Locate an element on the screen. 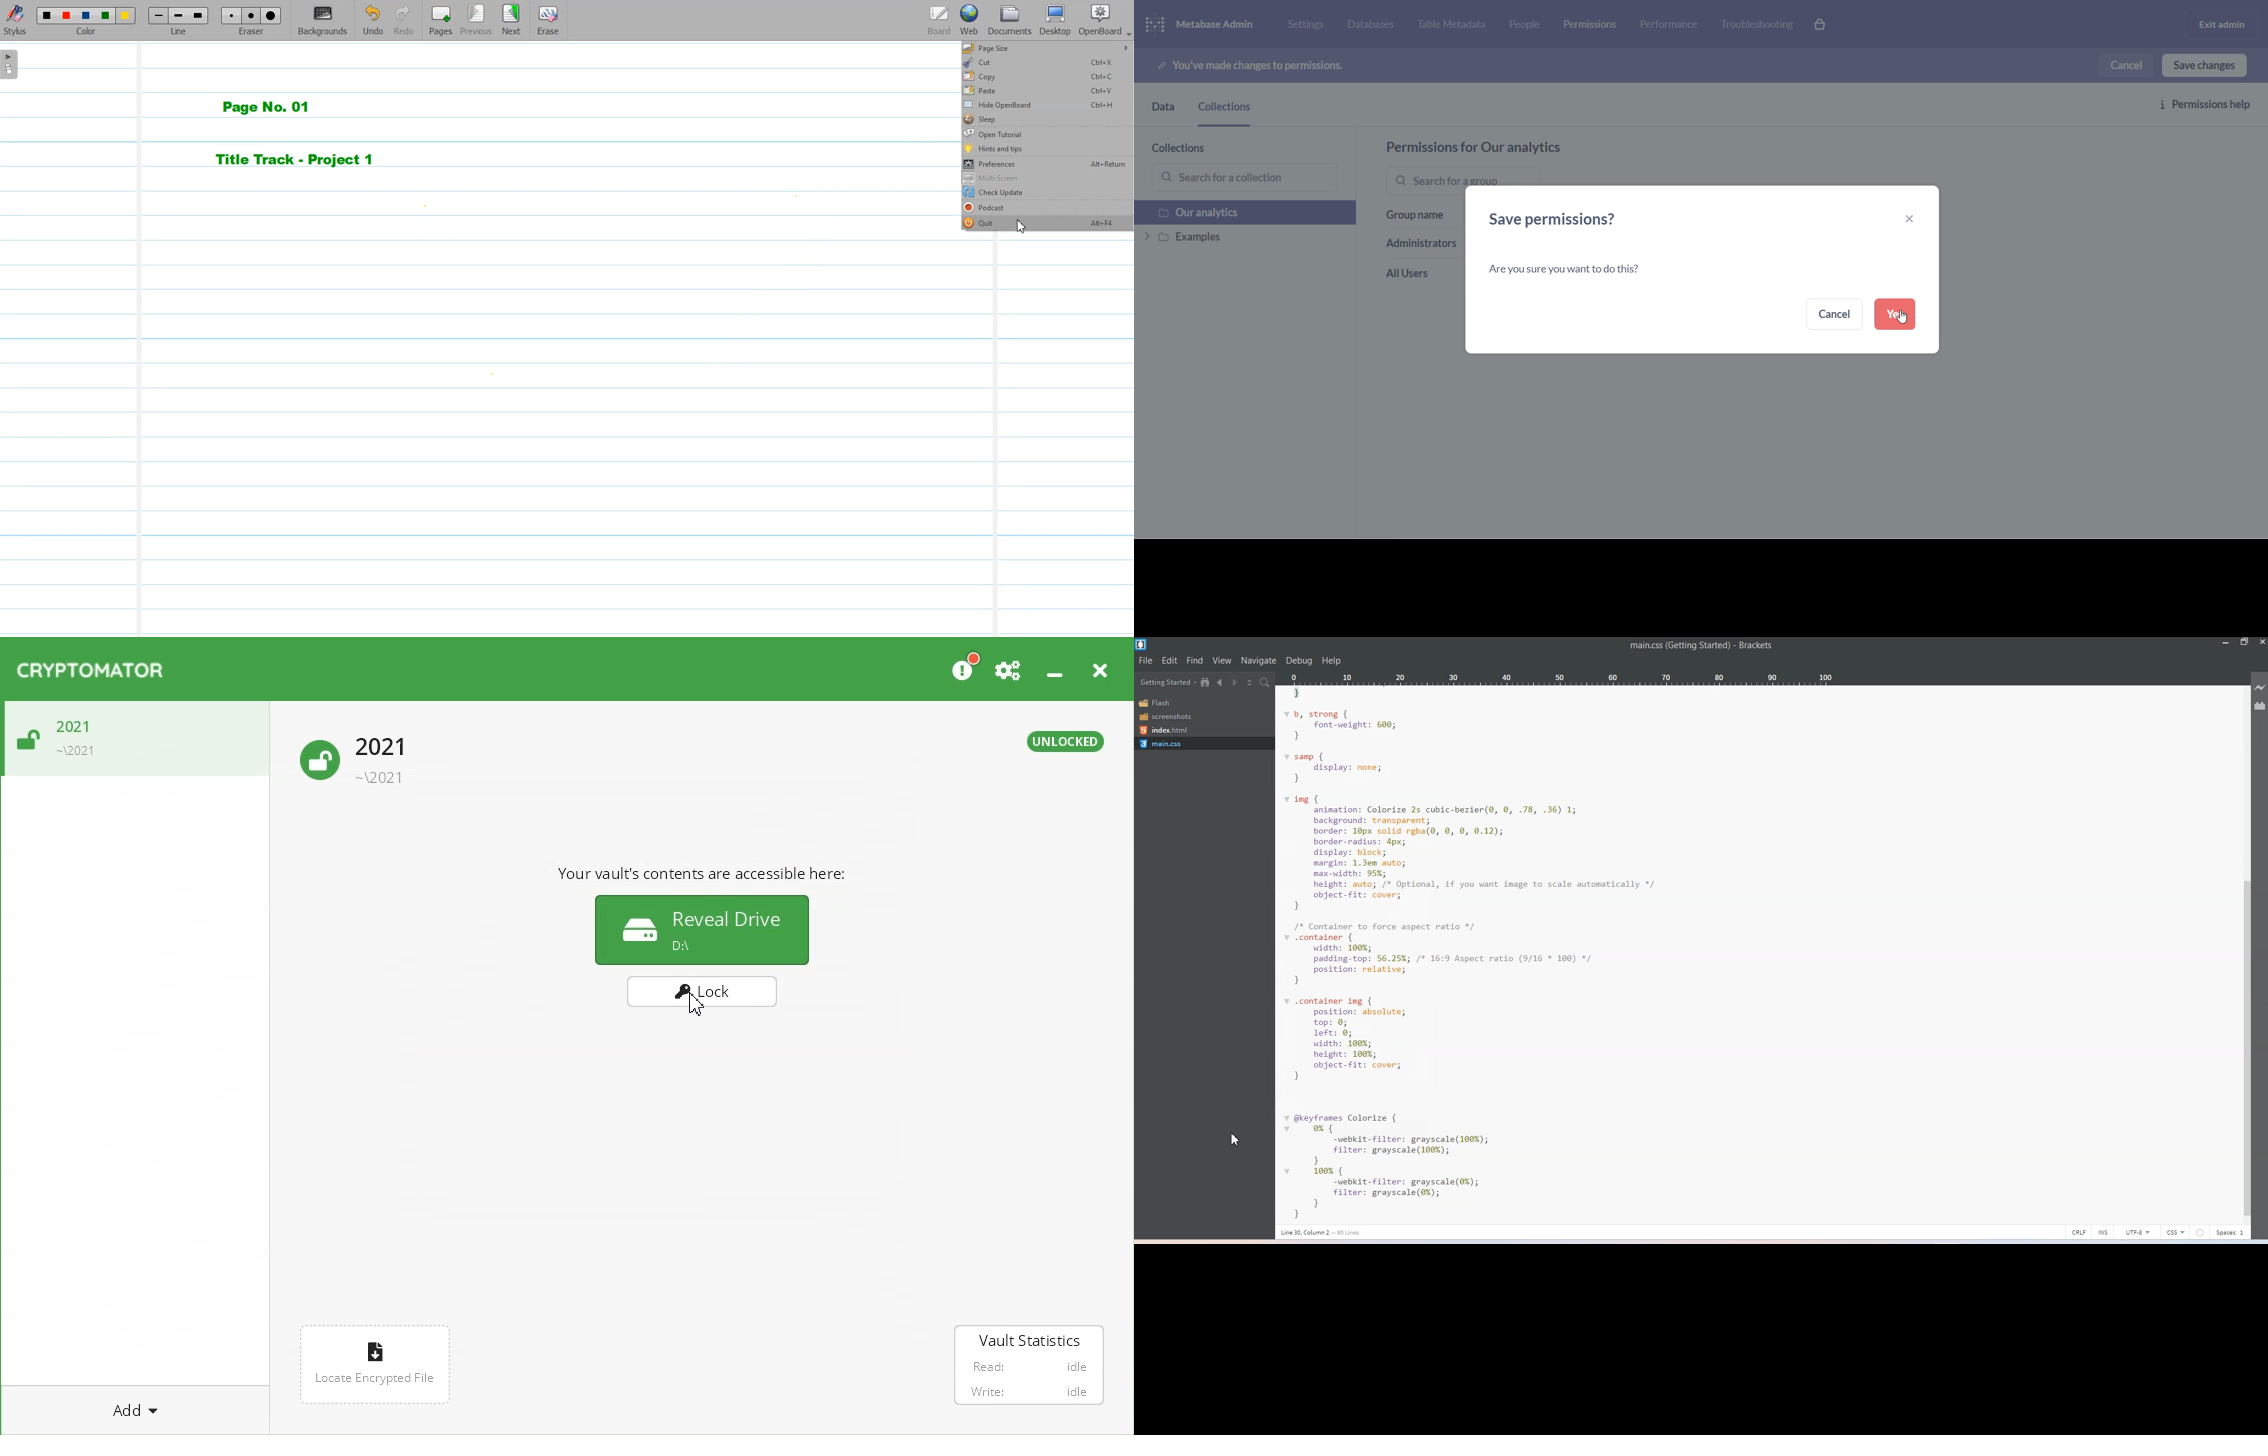 The height and width of the screenshot is (1456, 2268). Cursor is located at coordinates (1237, 1143).